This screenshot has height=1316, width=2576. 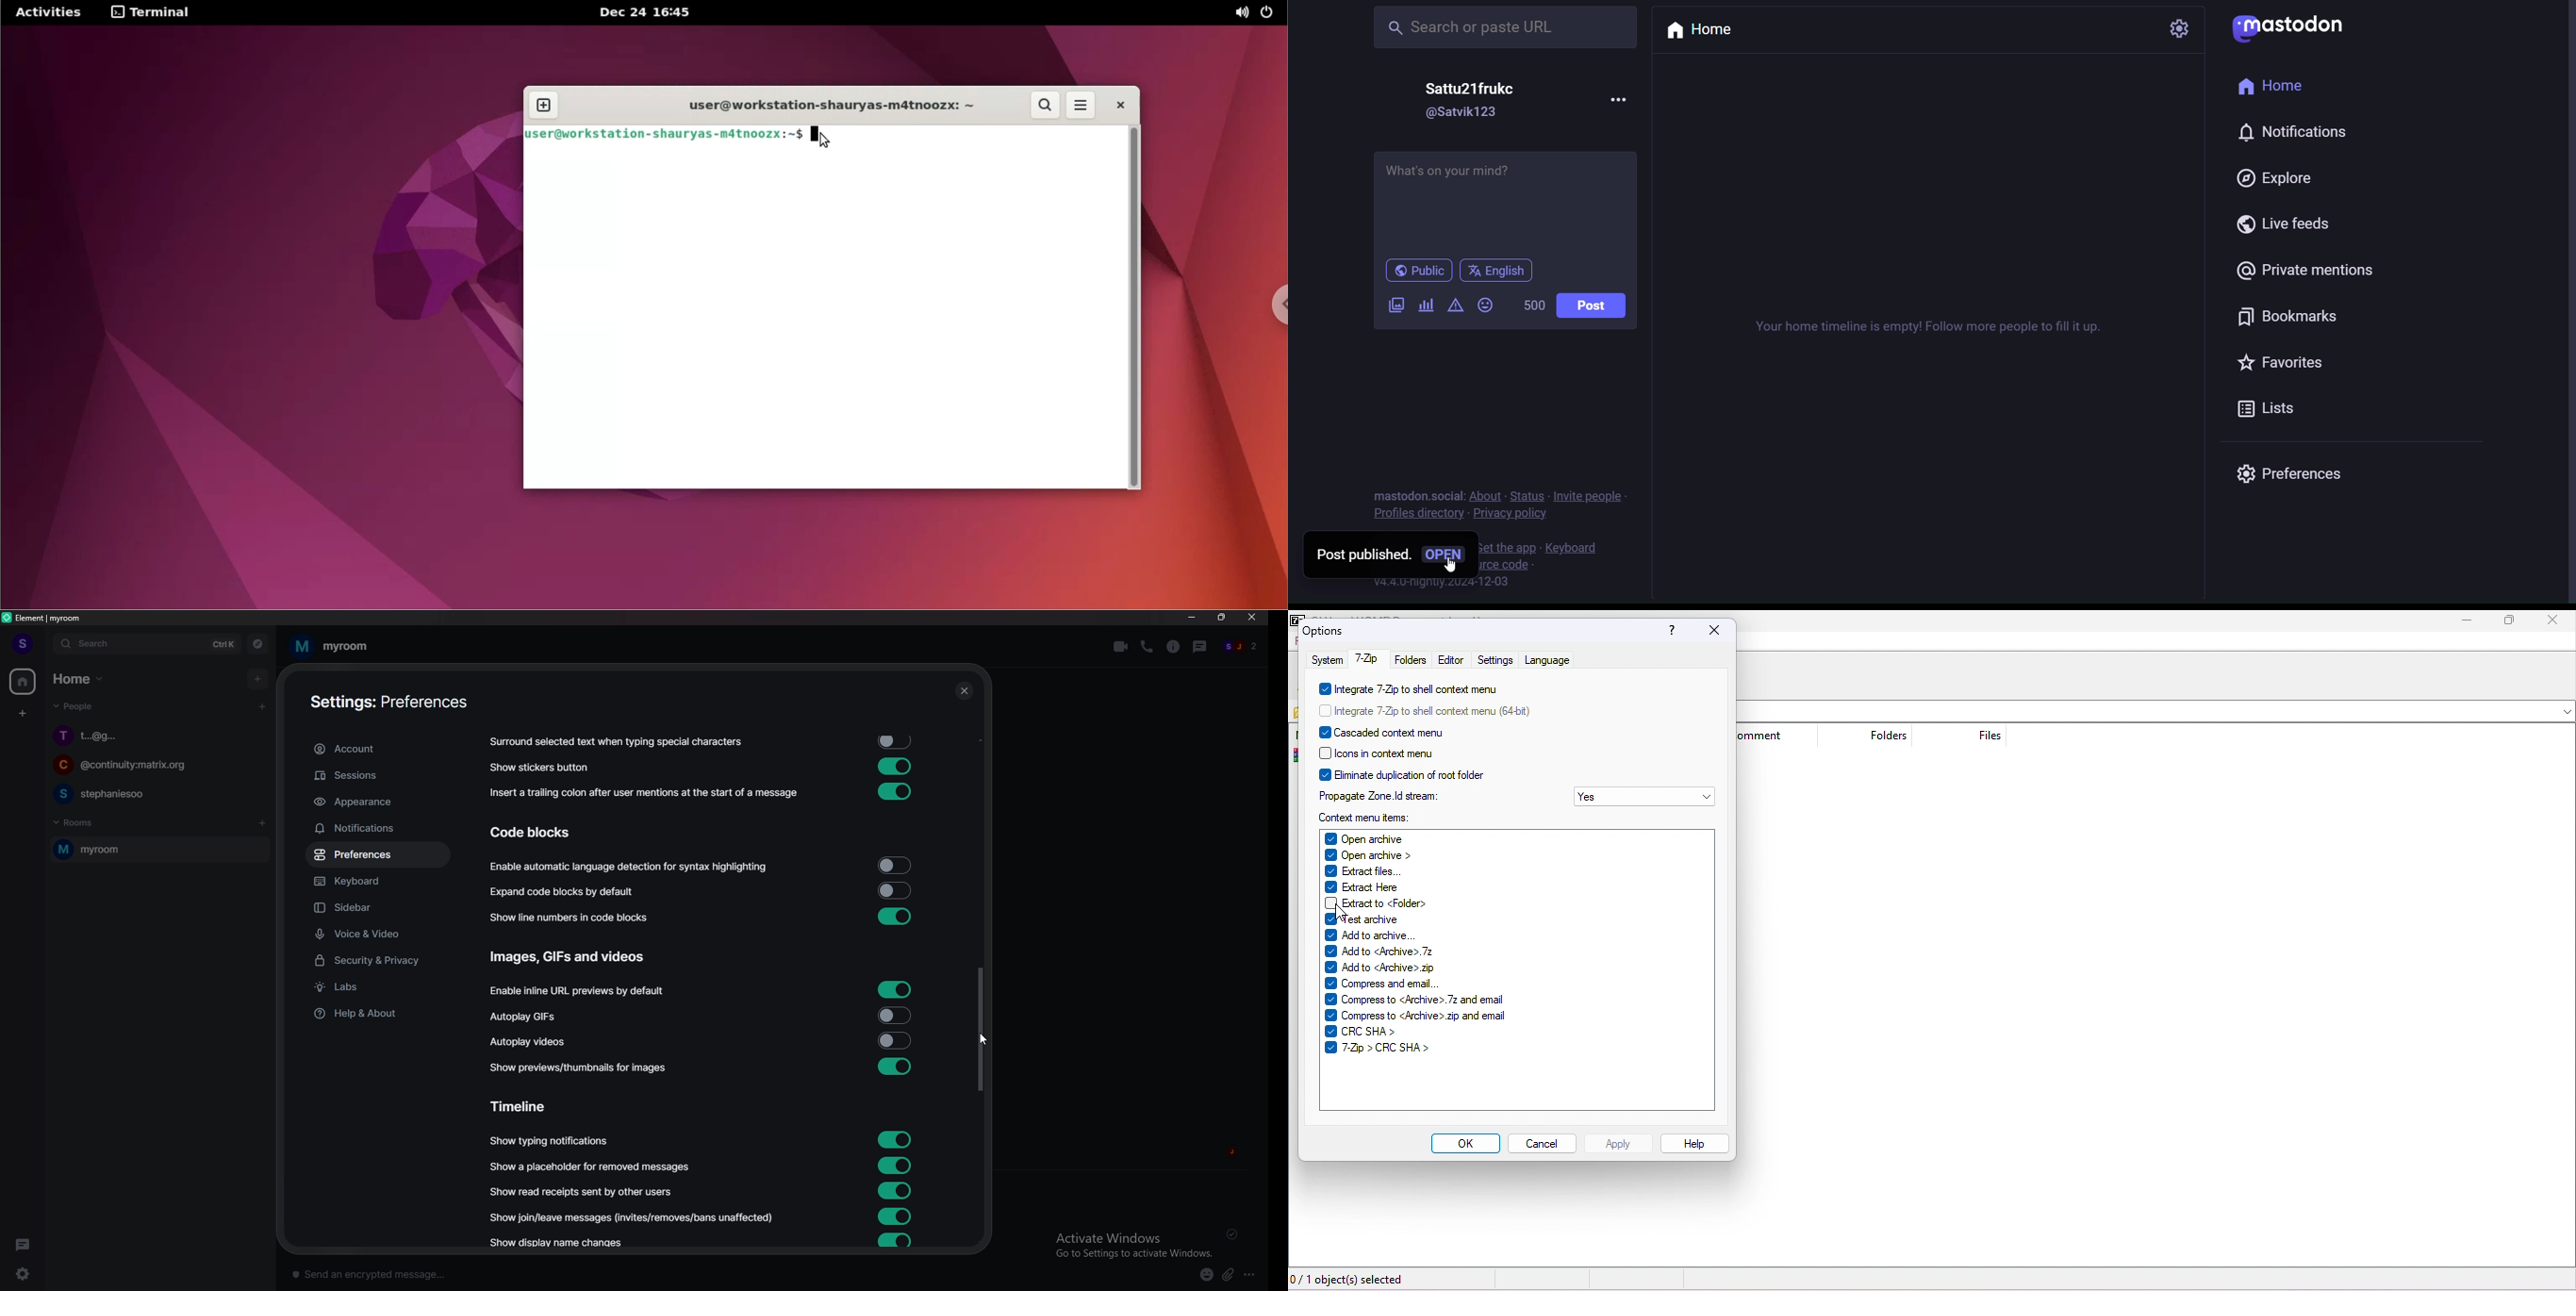 What do you see at coordinates (1418, 494) in the screenshot?
I see `mastodon social` at bounding box center [1418, 494].